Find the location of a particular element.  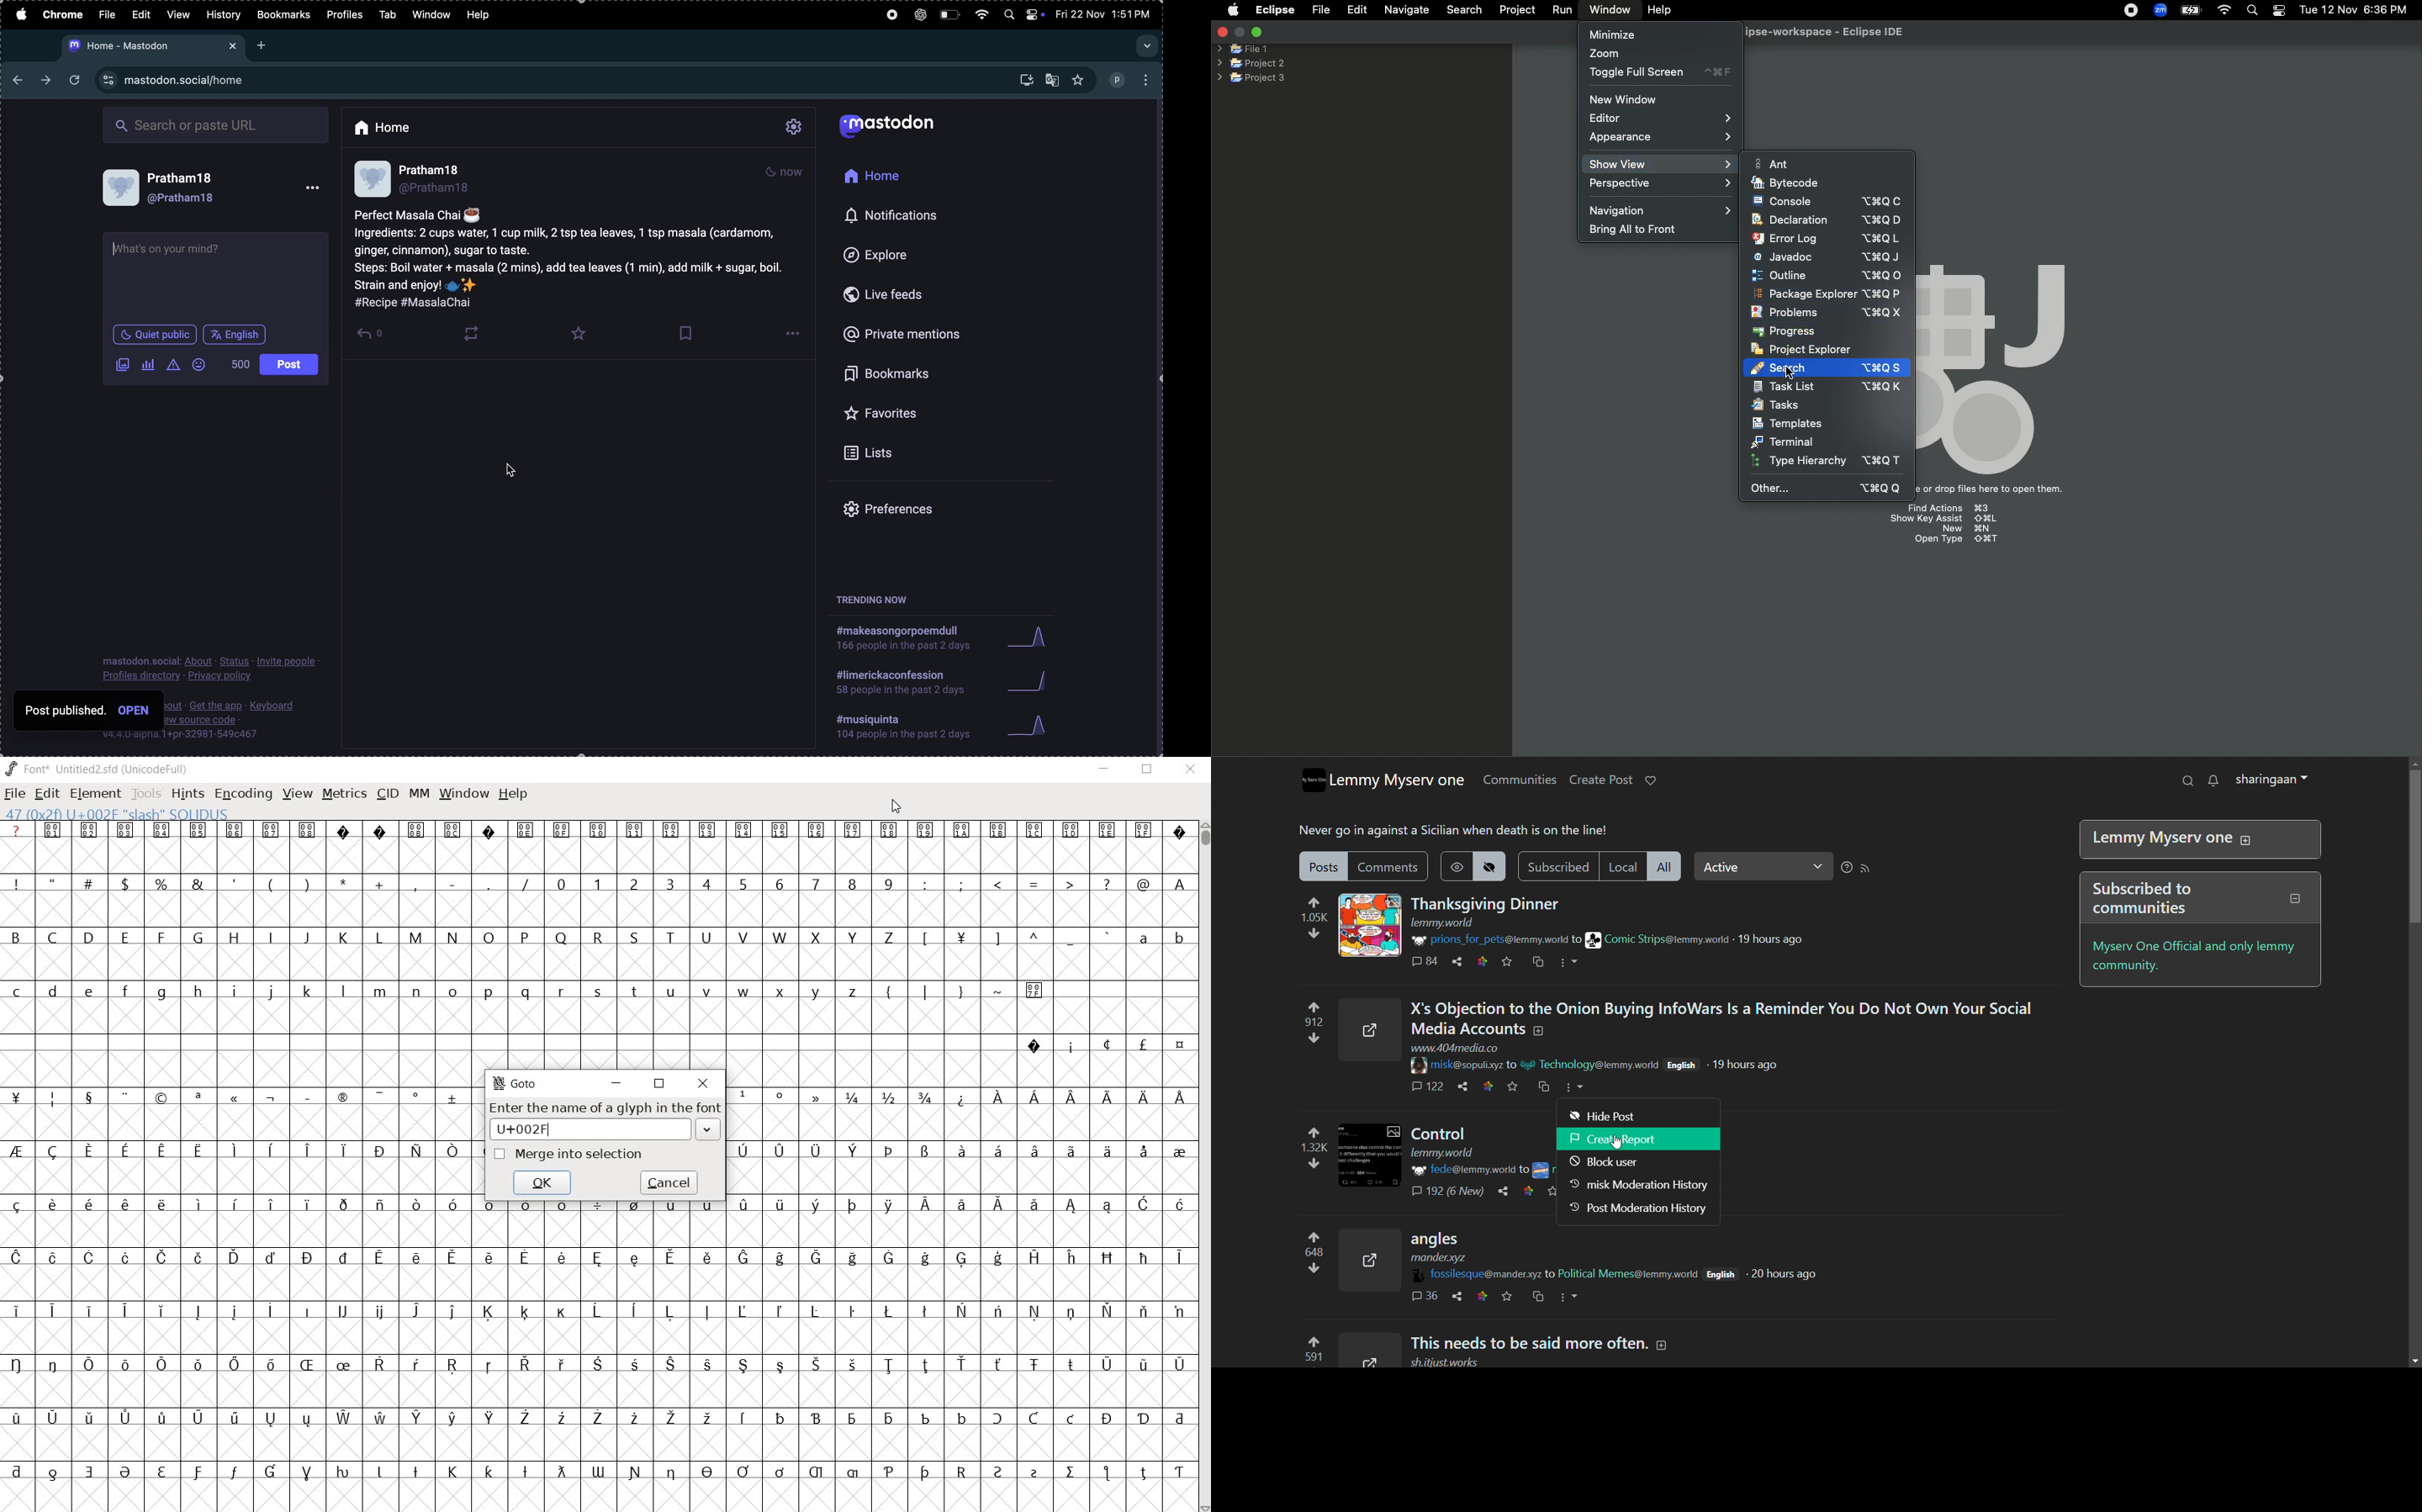

share is located at coordinates (1457, 961).